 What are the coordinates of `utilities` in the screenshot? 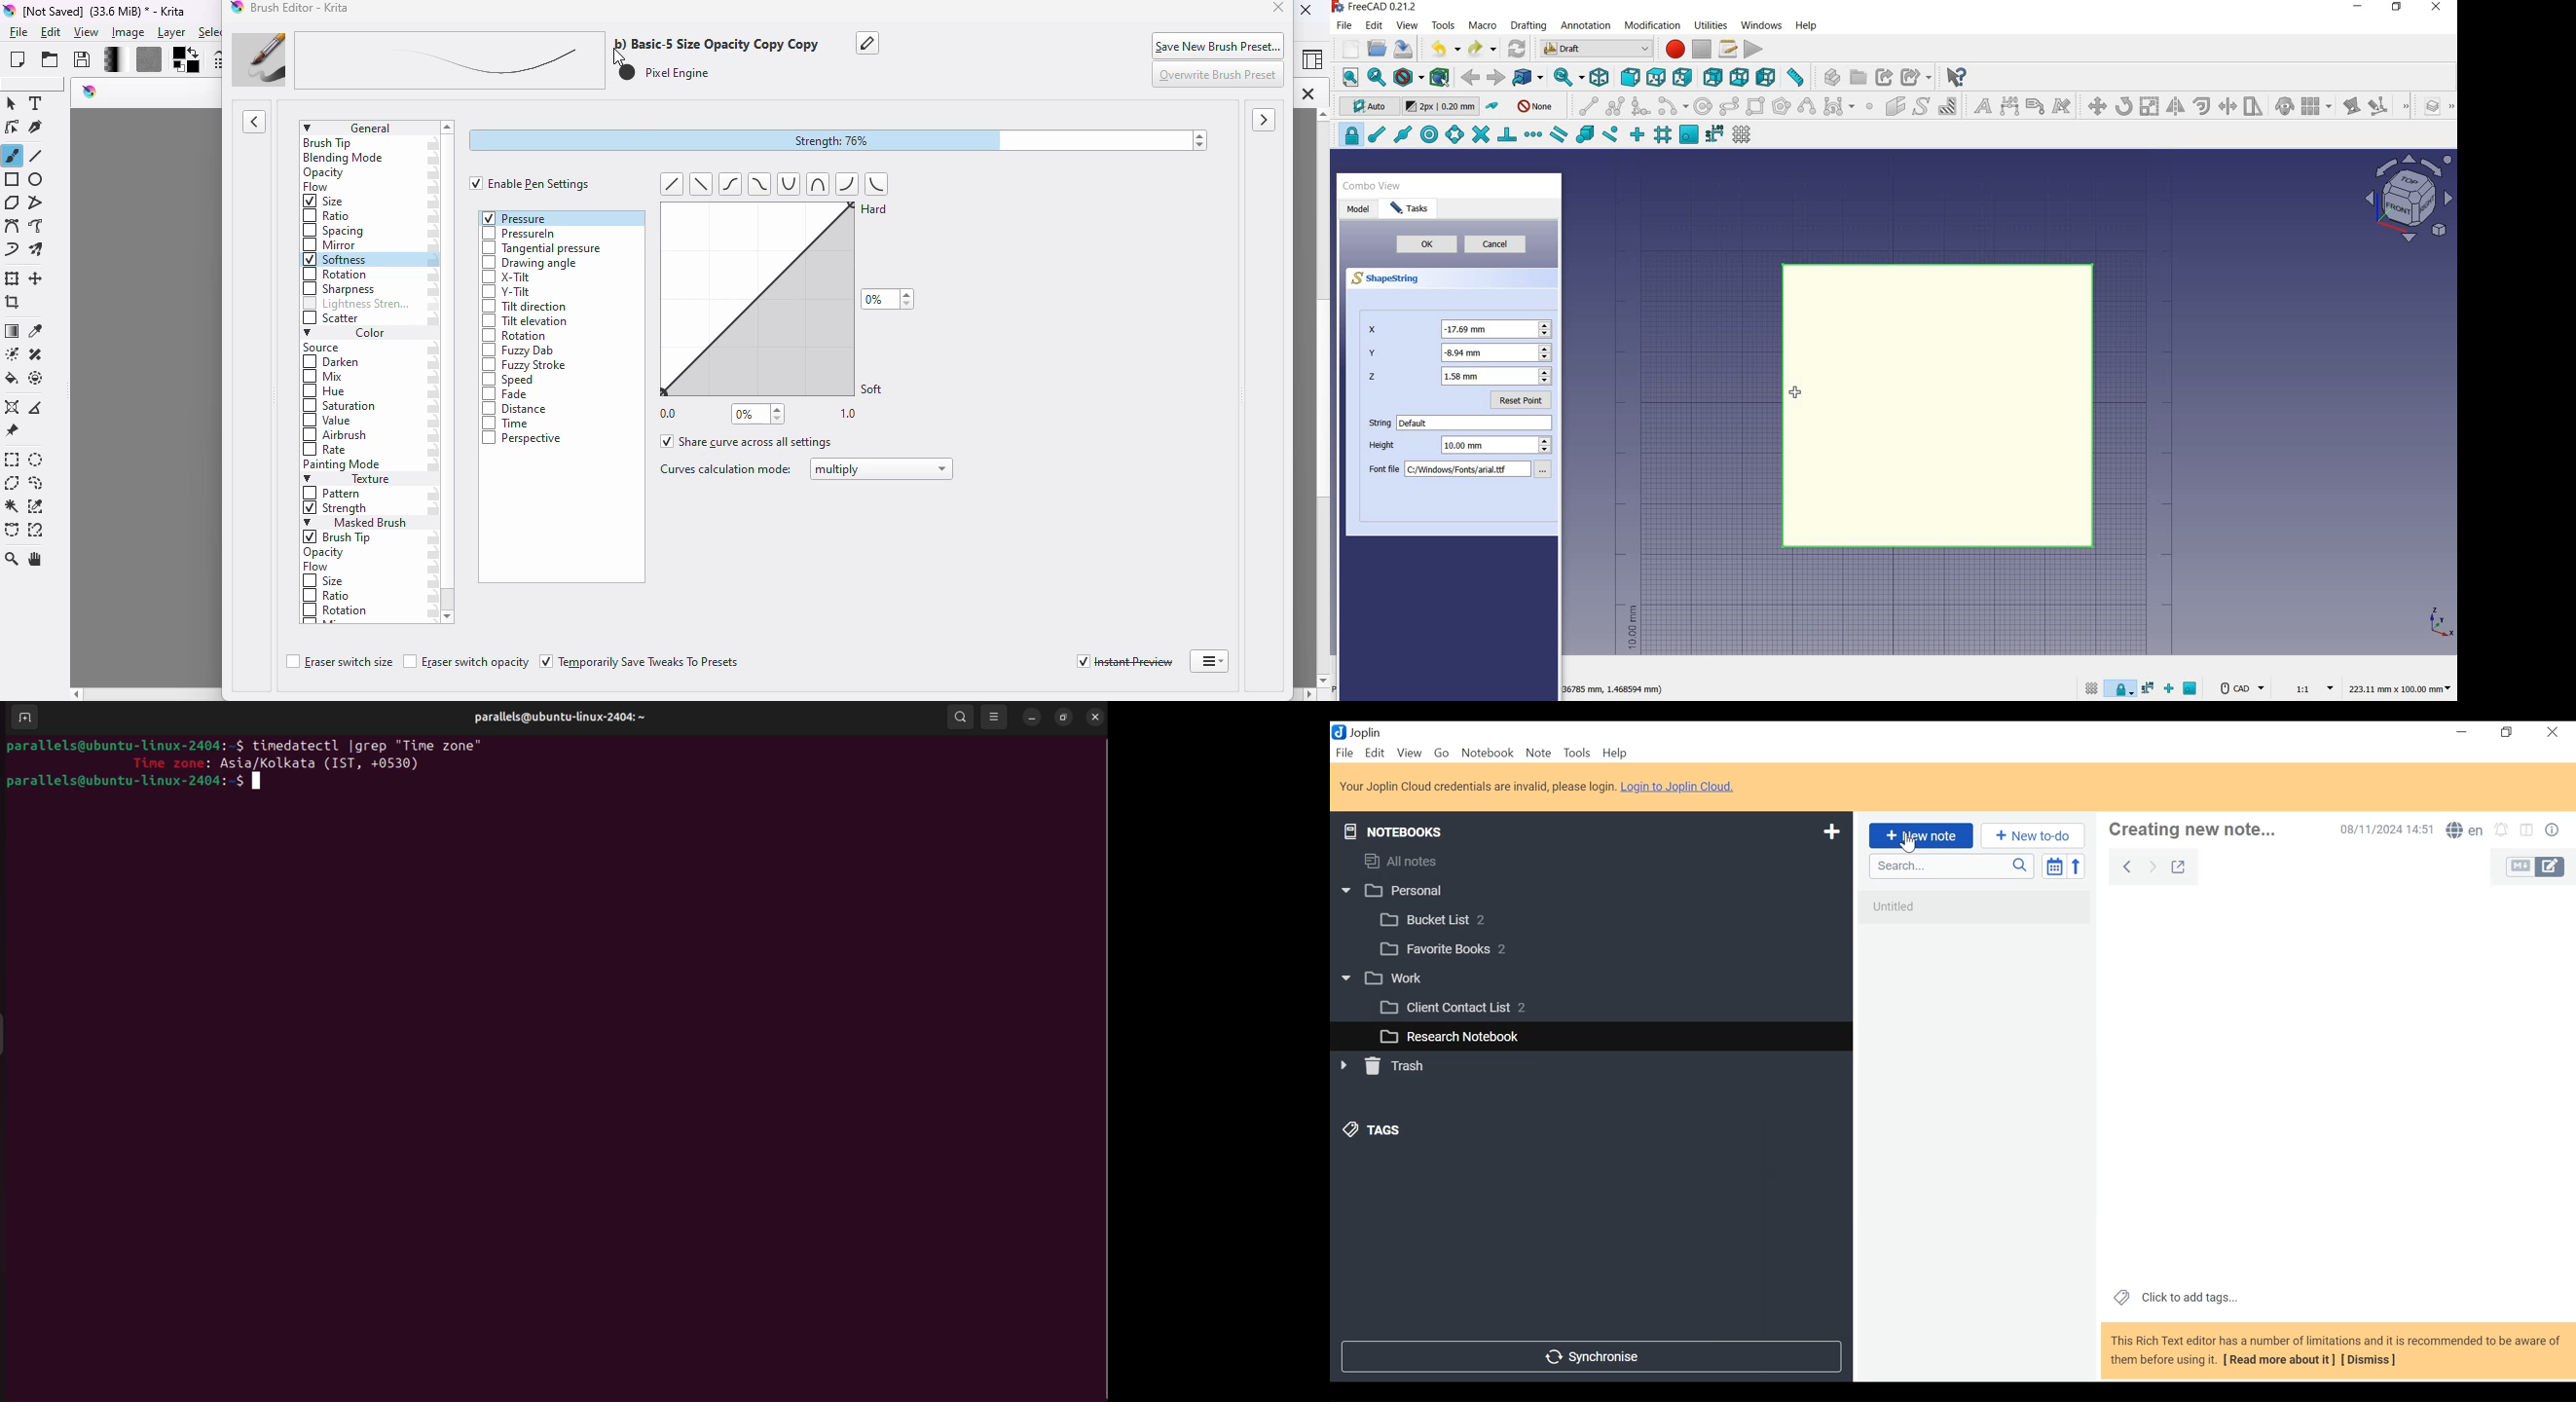 It's located at (1712, 24).